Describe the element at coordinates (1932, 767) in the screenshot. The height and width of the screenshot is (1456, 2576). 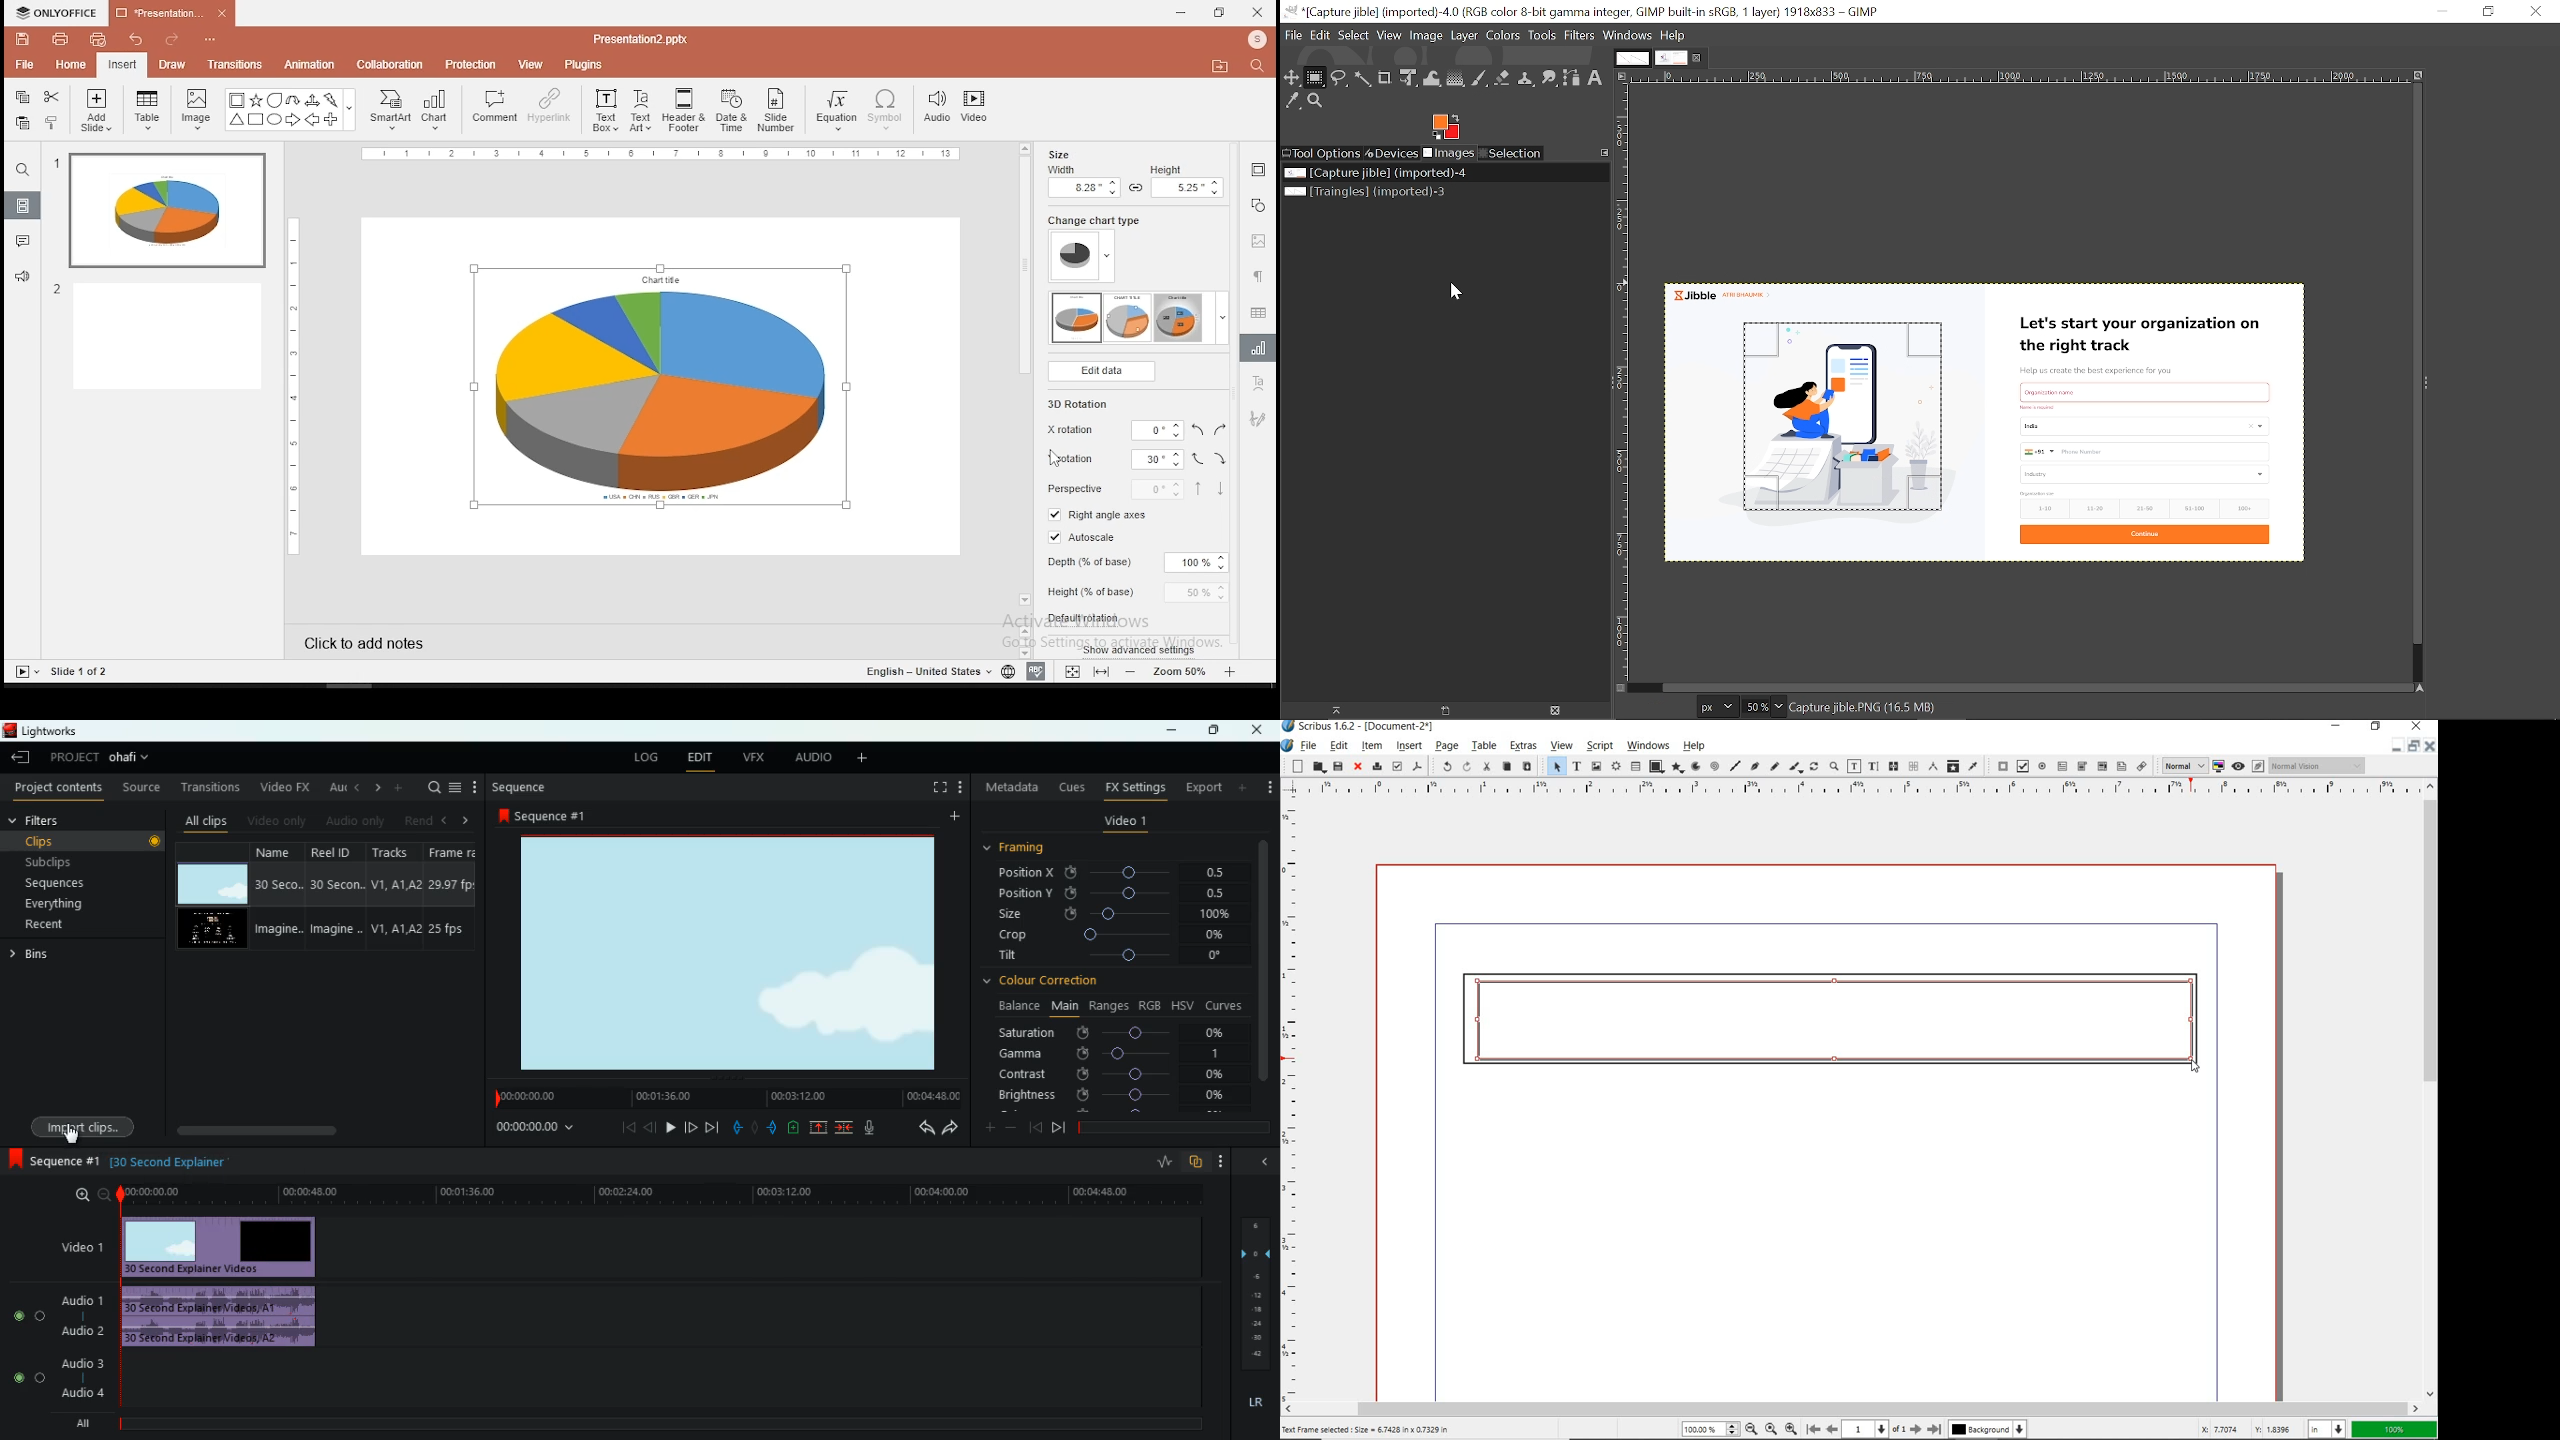
I see `measurements` at that location.